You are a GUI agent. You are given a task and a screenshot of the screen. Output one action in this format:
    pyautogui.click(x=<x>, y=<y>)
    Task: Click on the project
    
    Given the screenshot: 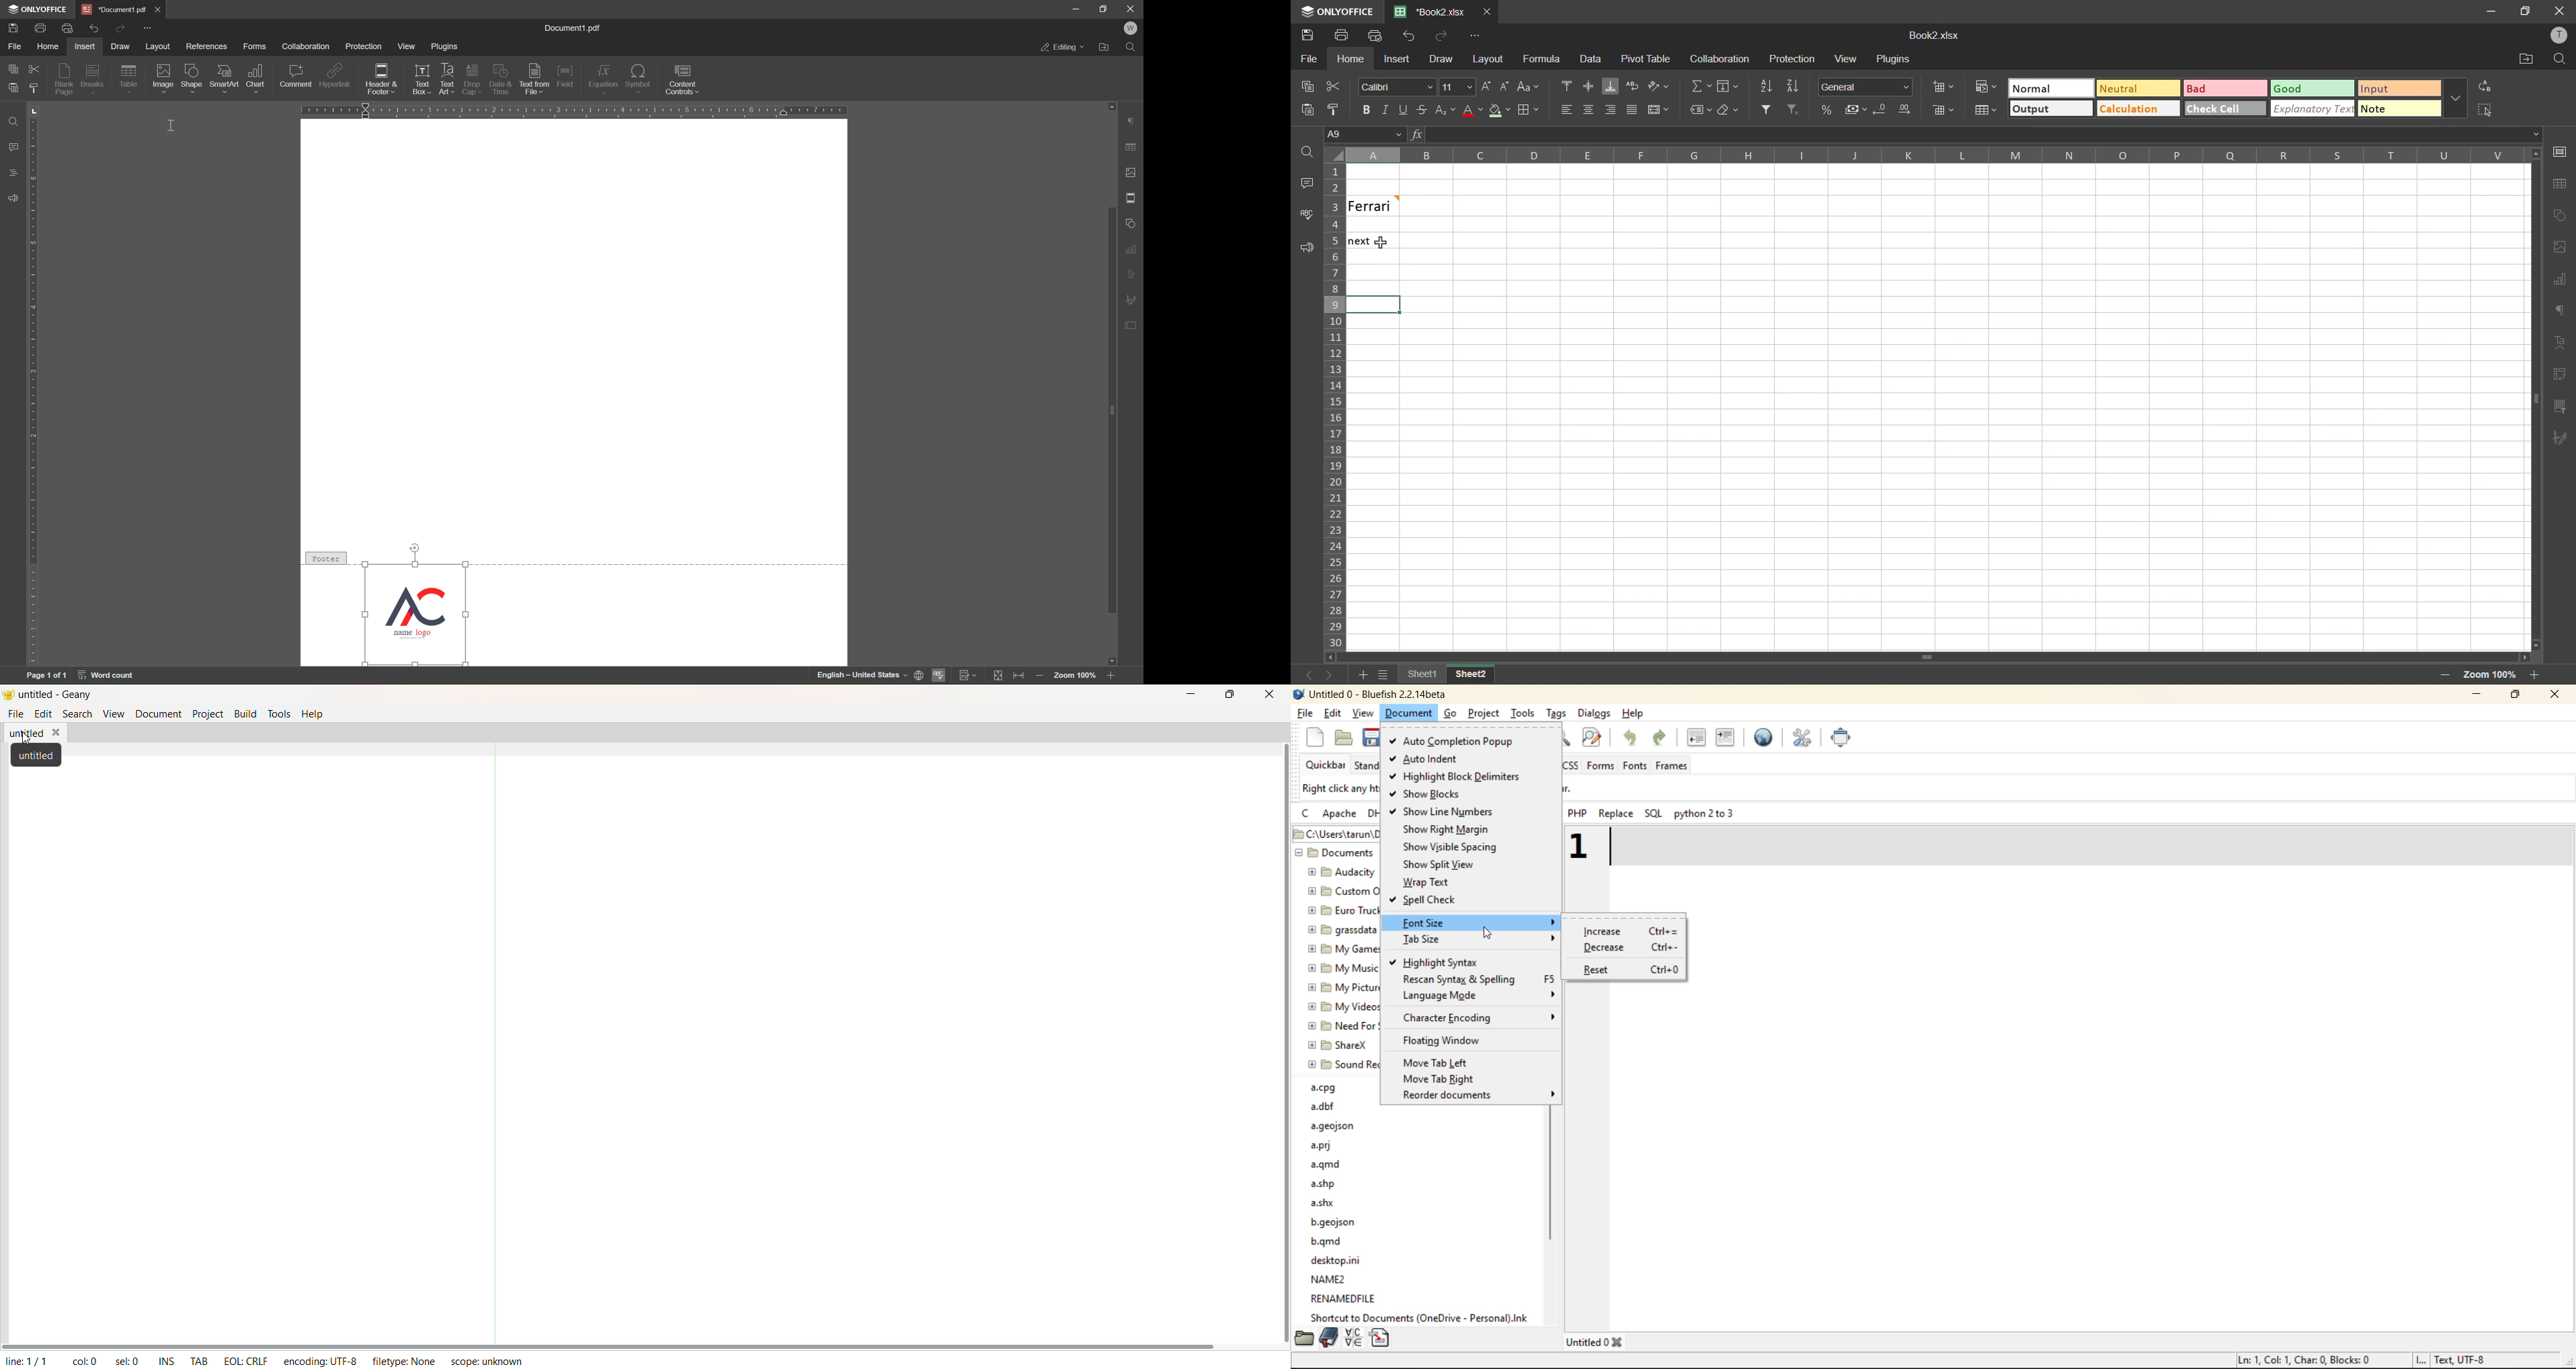 What is the action you would take?
    pyautogui.click(x=1486, y=713)
    